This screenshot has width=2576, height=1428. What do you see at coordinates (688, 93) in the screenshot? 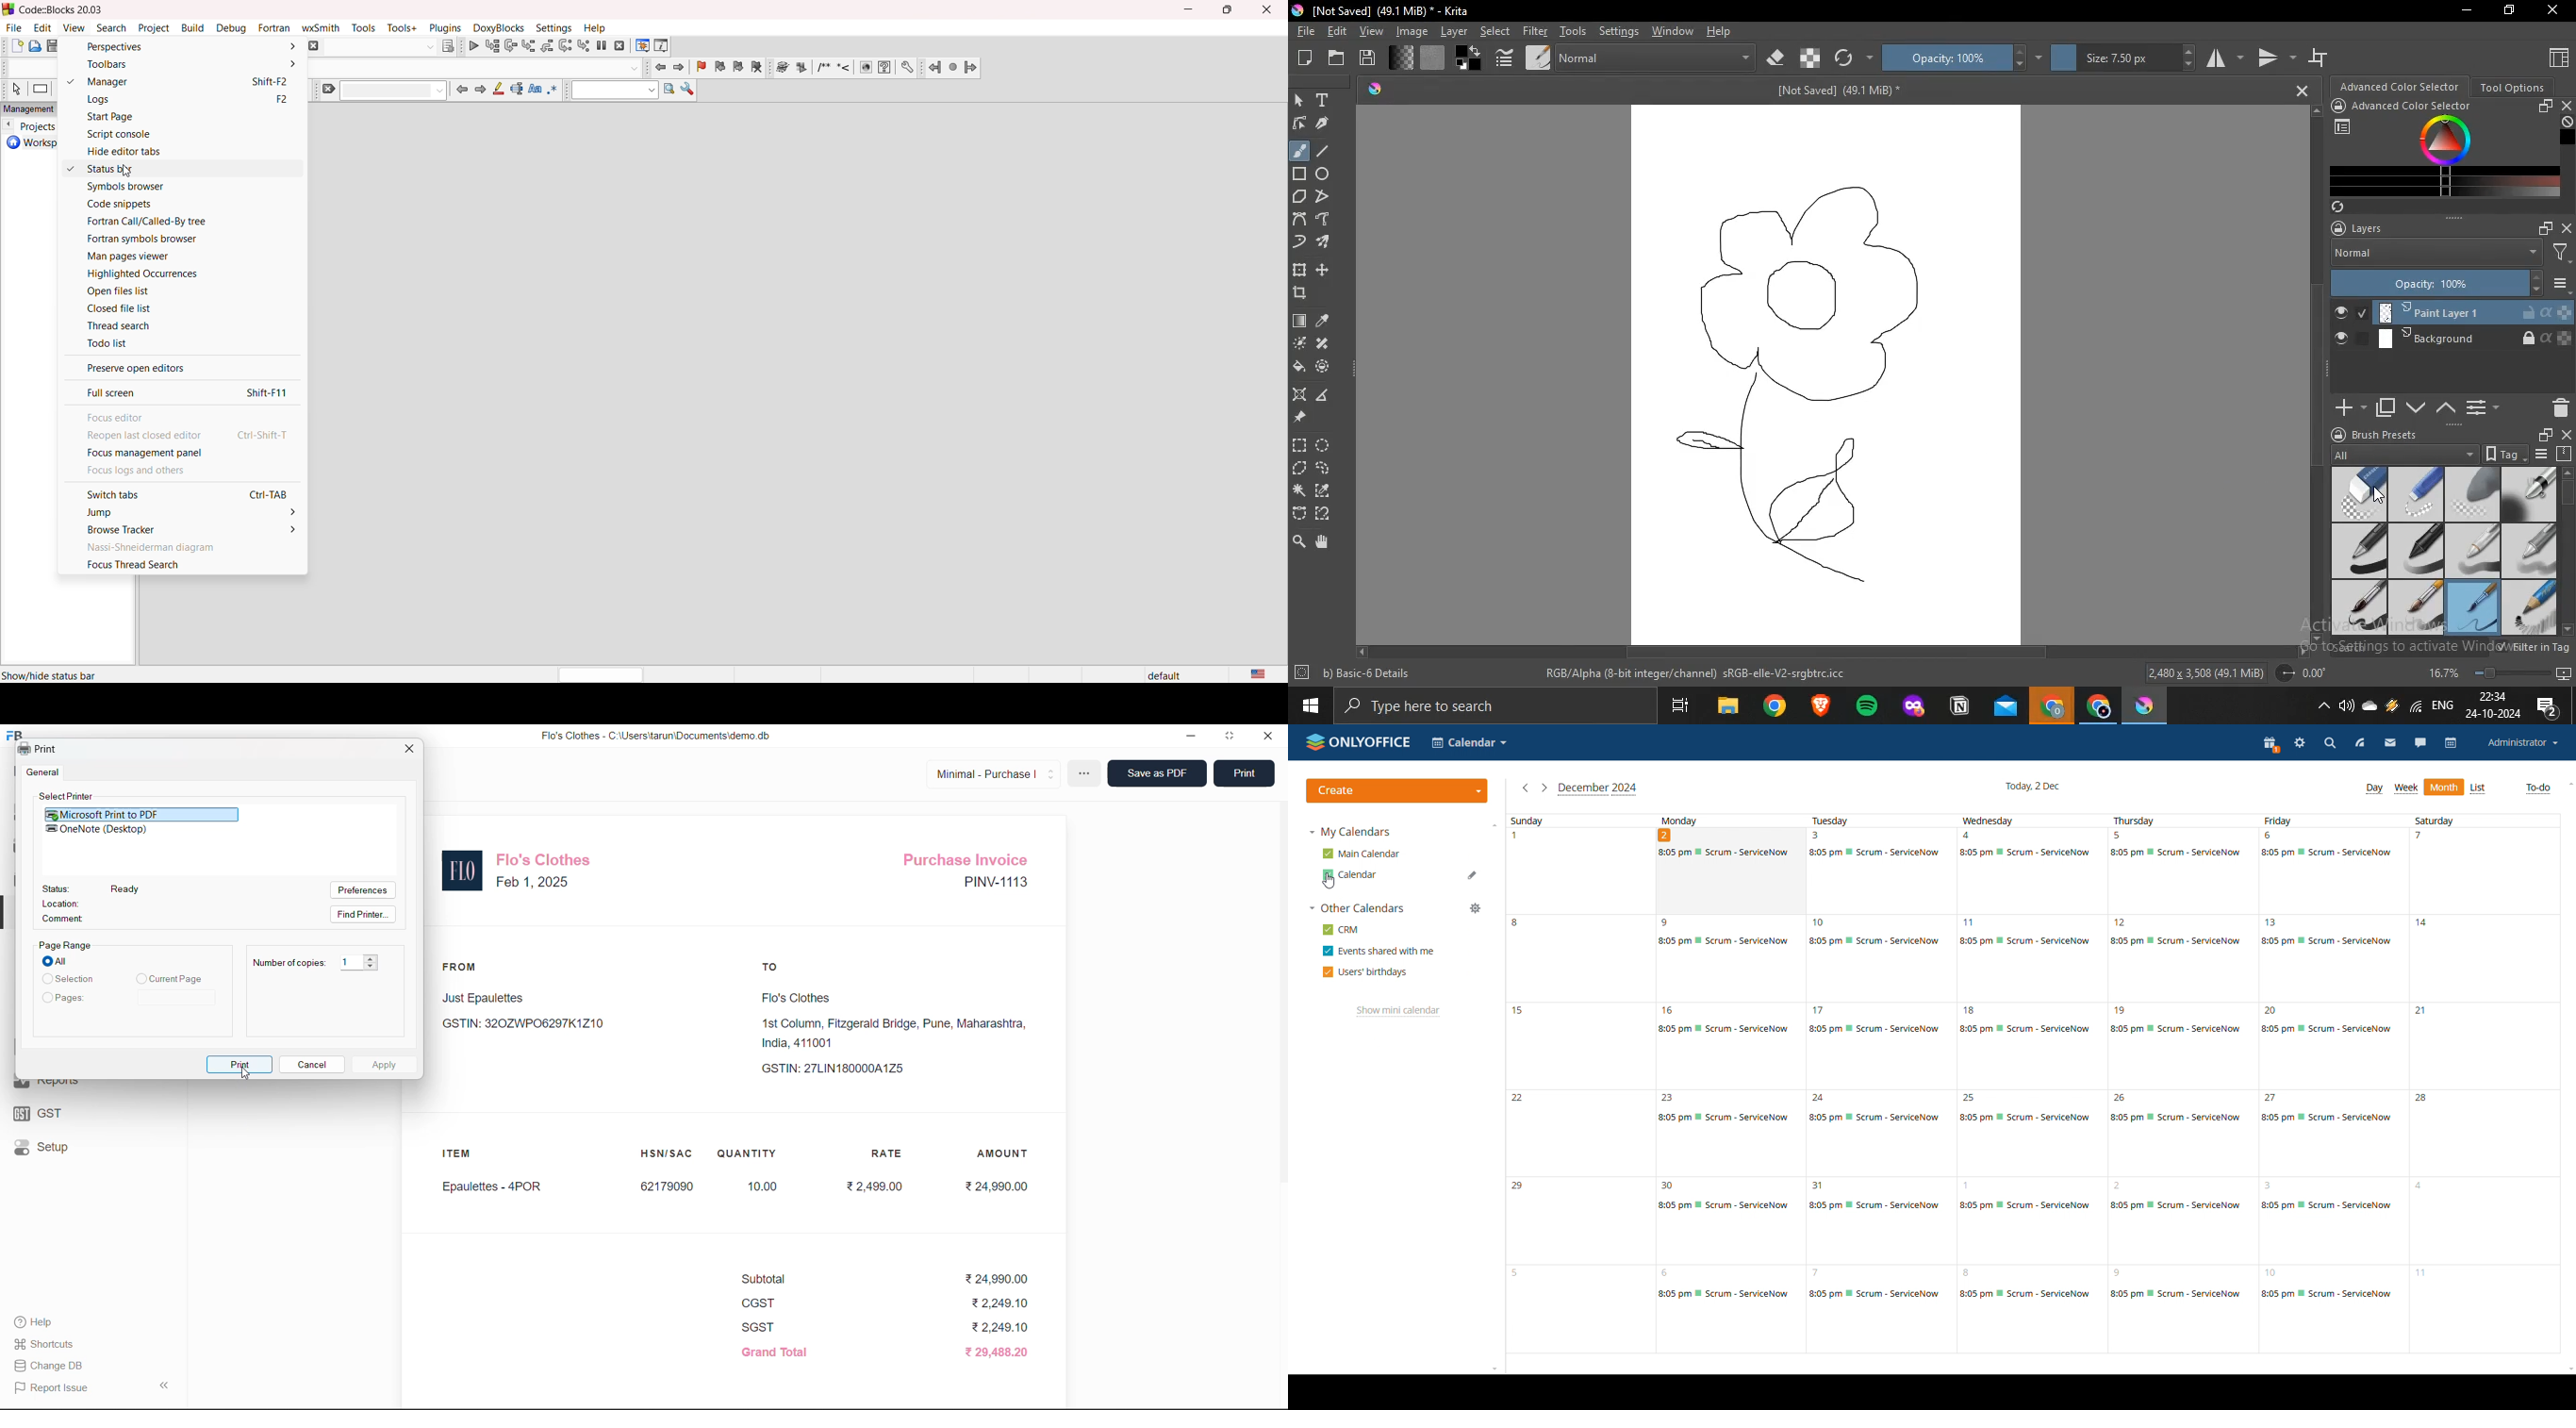
I see `Show options window` at bounding box center [688, 93].